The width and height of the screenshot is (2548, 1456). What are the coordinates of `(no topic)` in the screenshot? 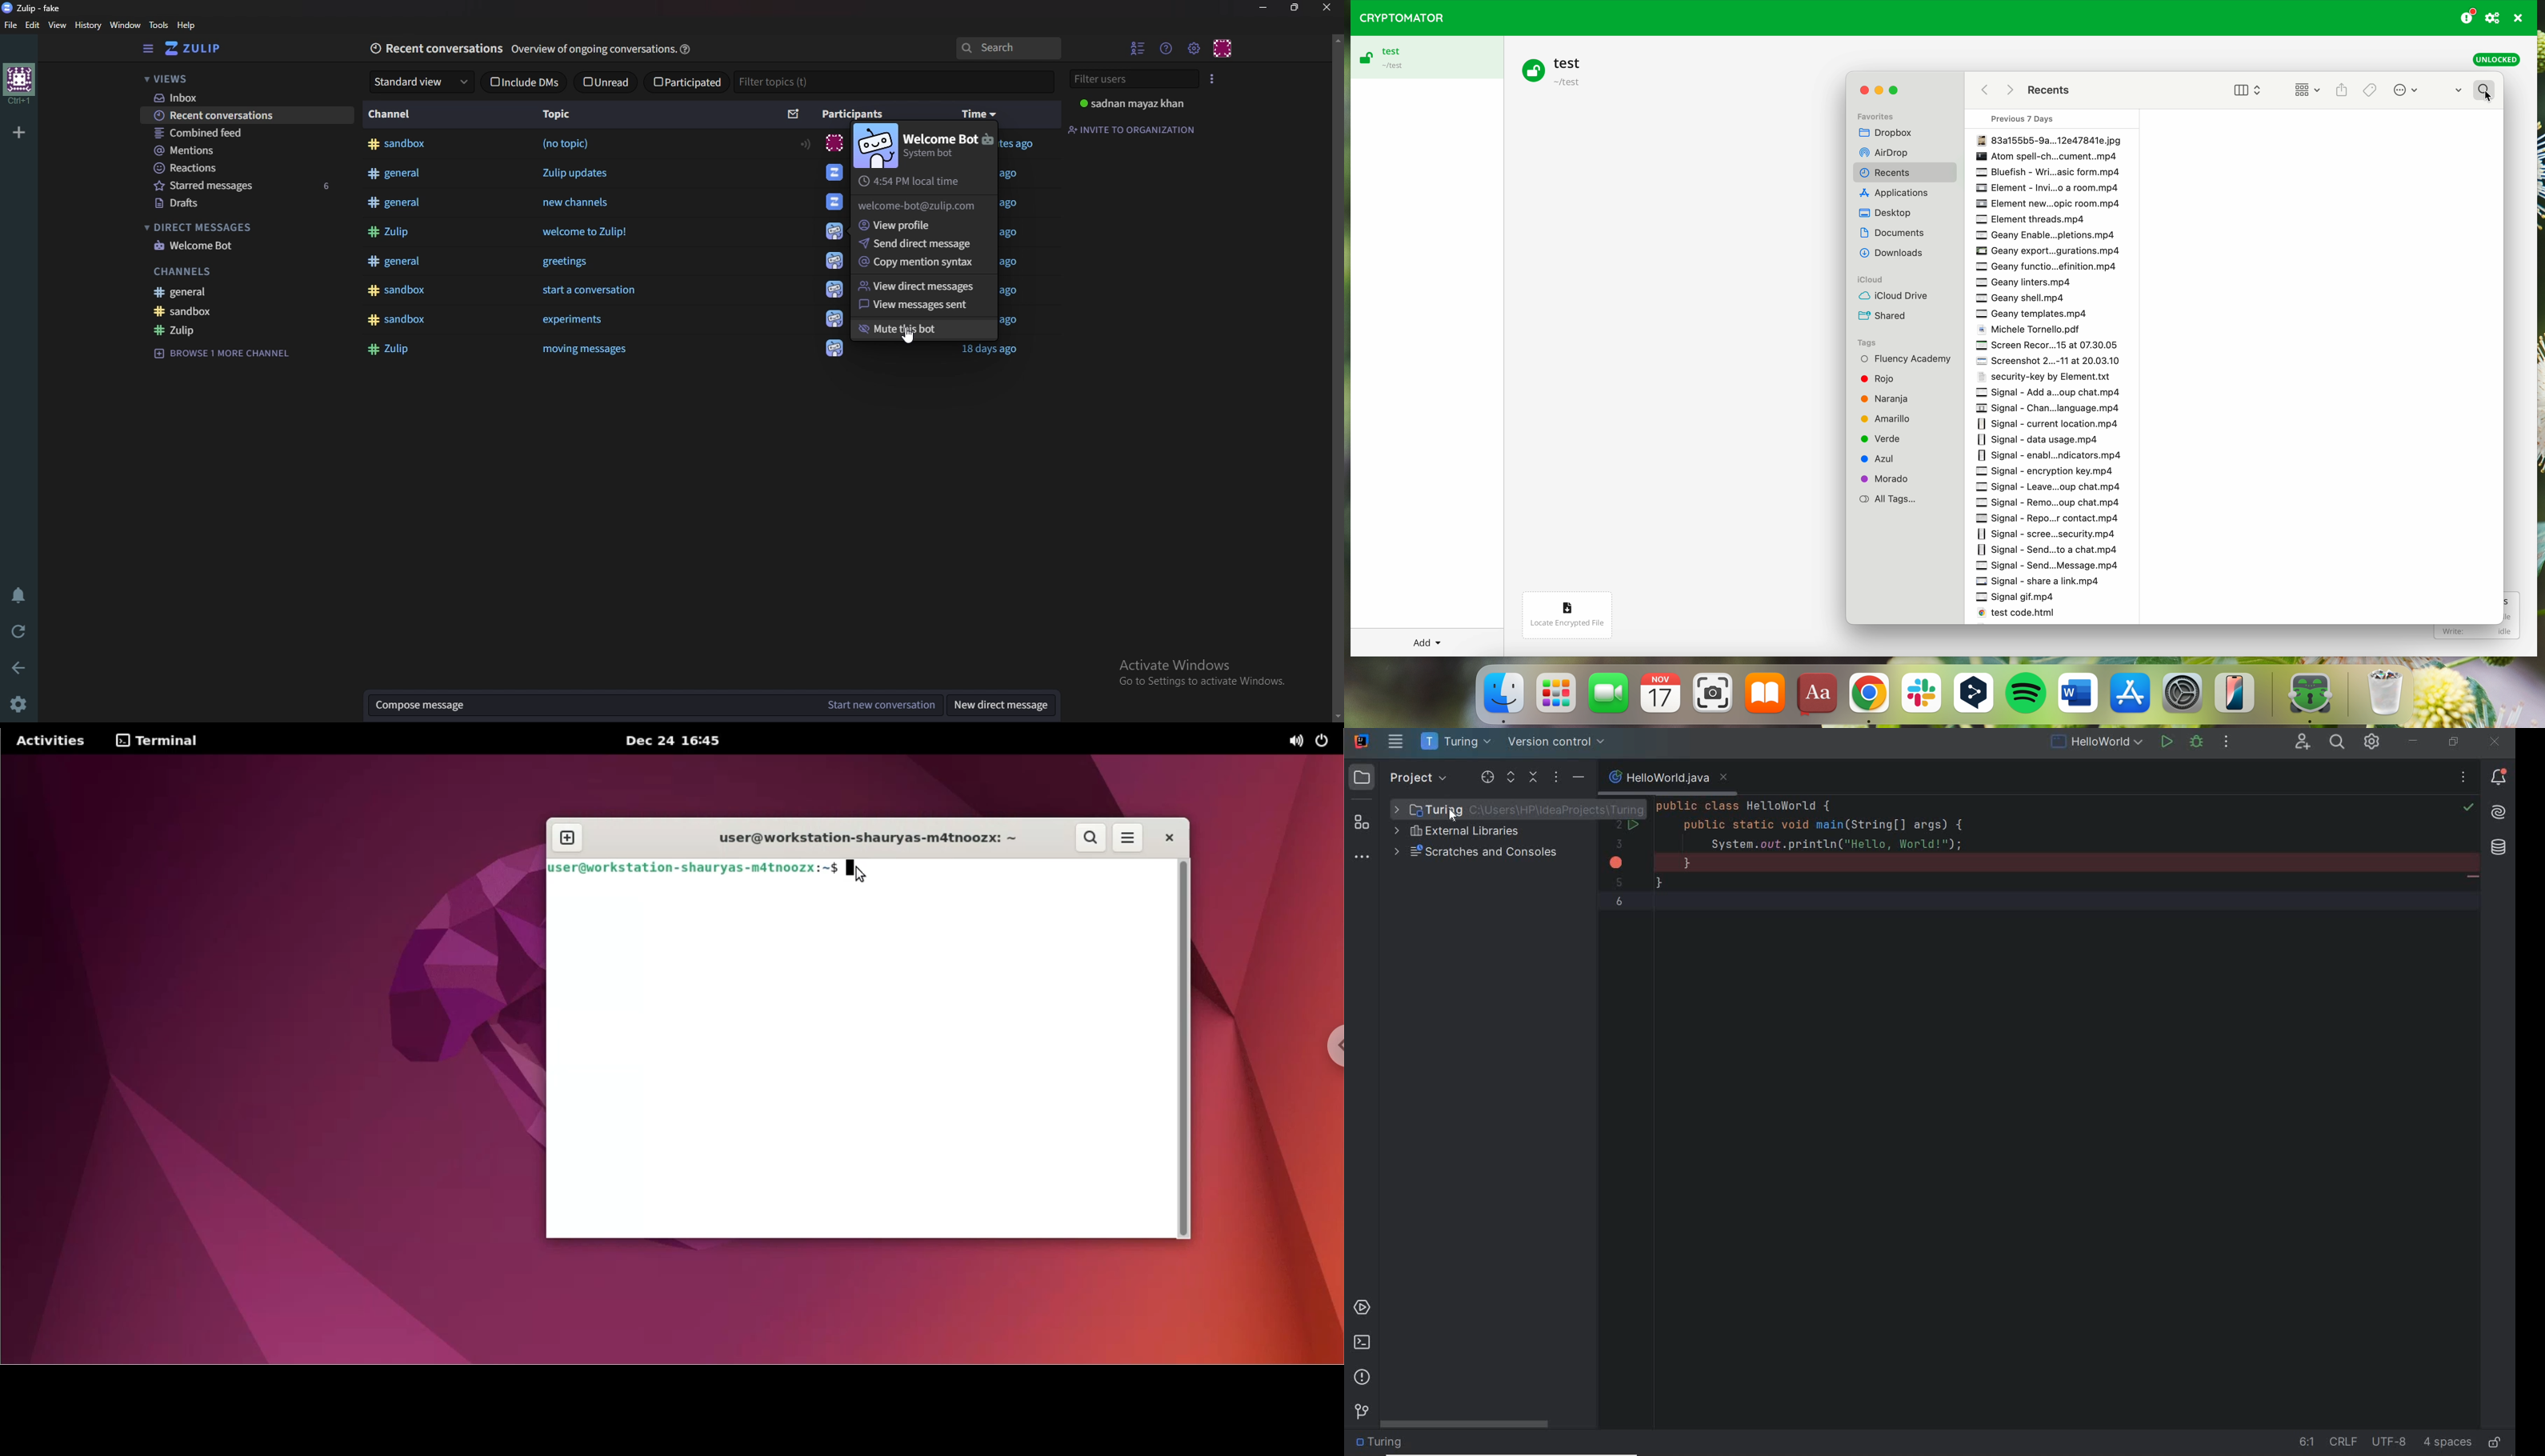 It's located at (568, 143).